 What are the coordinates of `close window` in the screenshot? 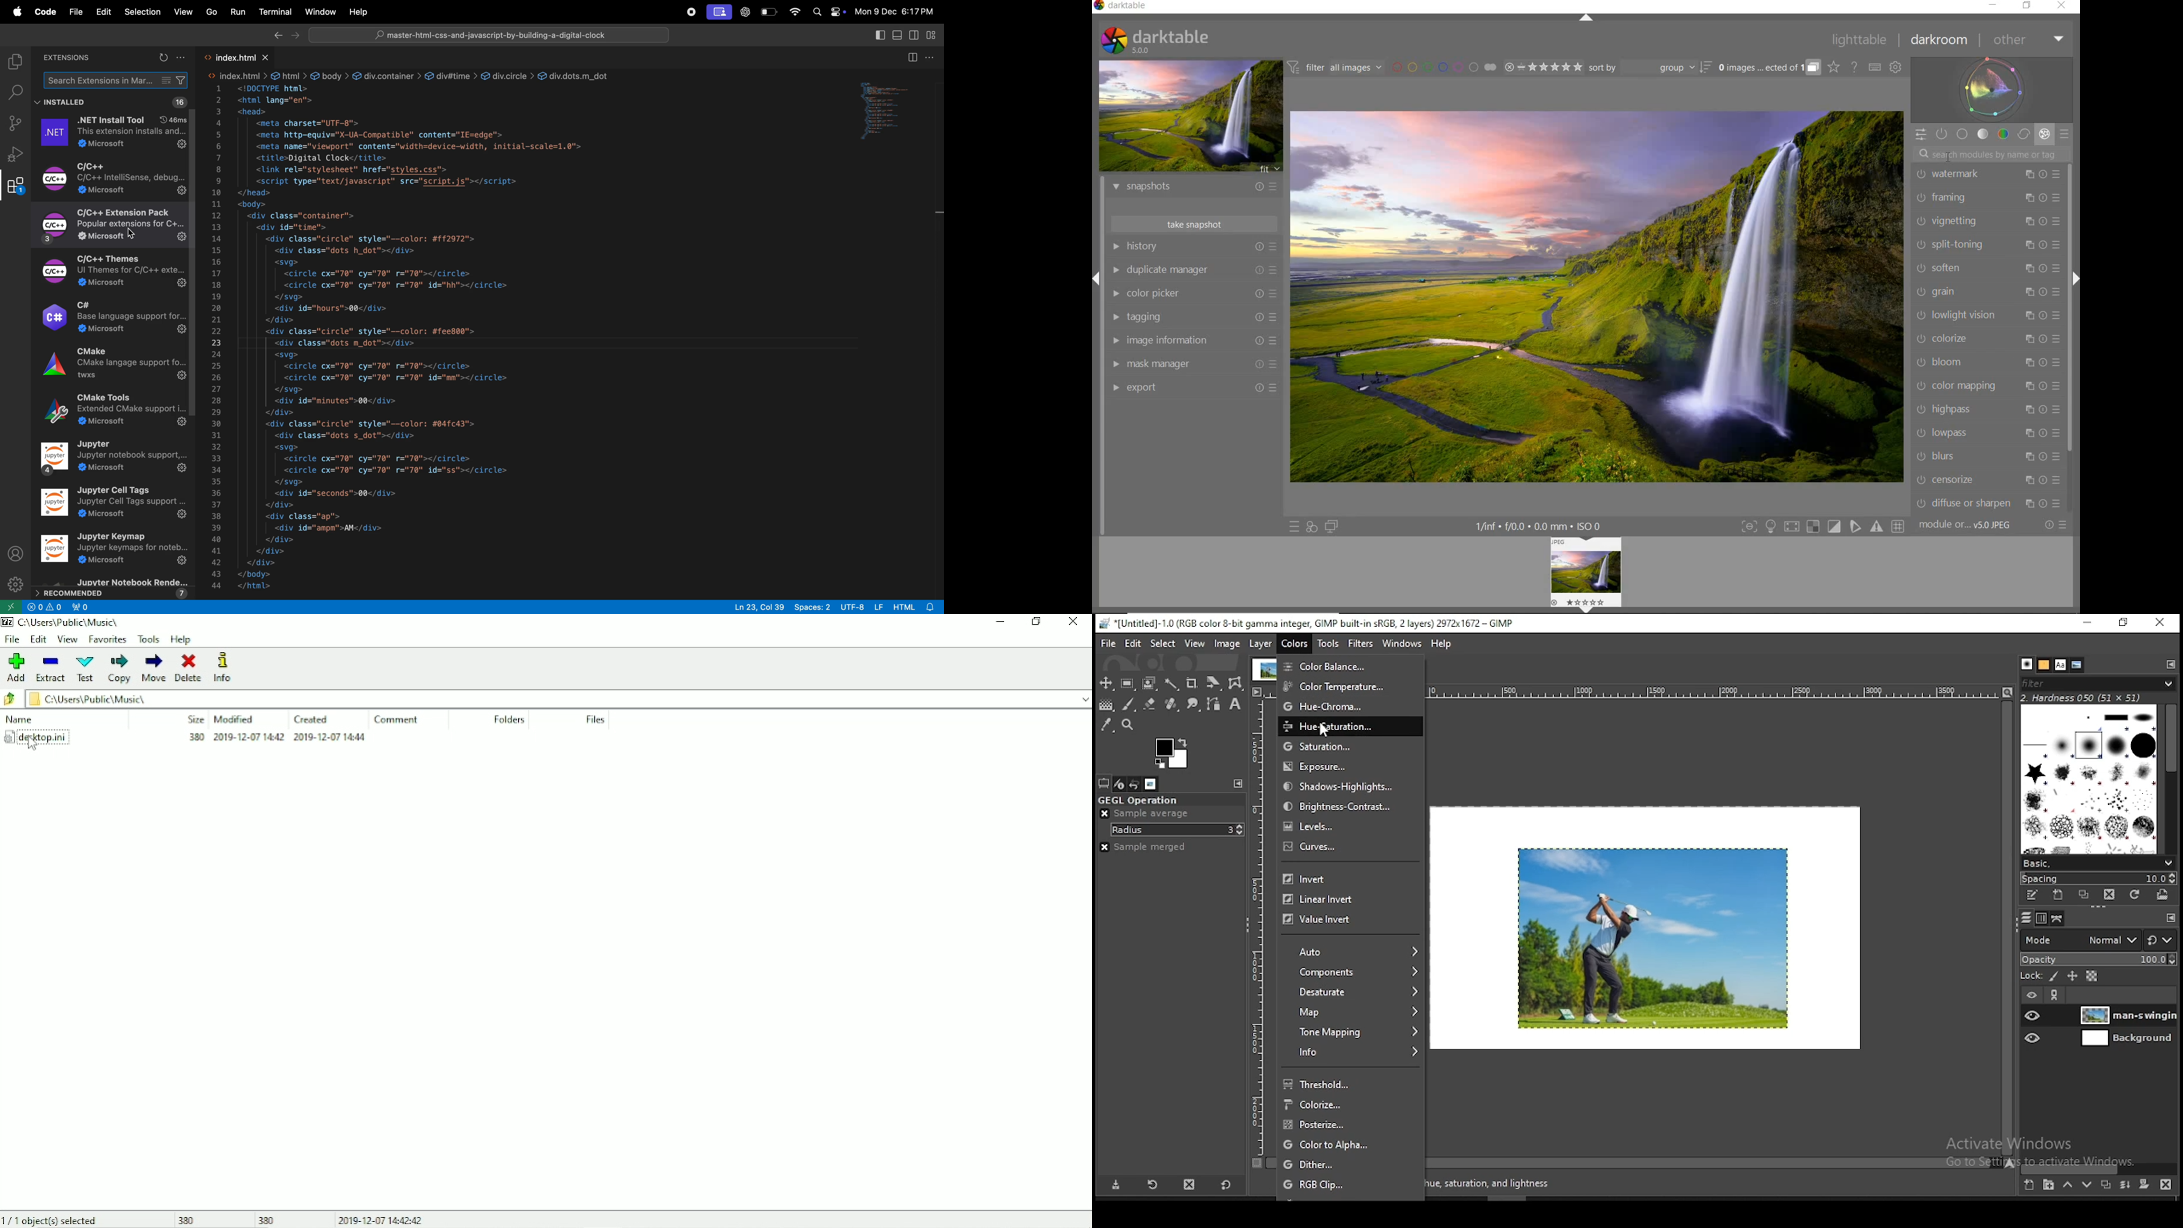 It's located at (2162, 623).